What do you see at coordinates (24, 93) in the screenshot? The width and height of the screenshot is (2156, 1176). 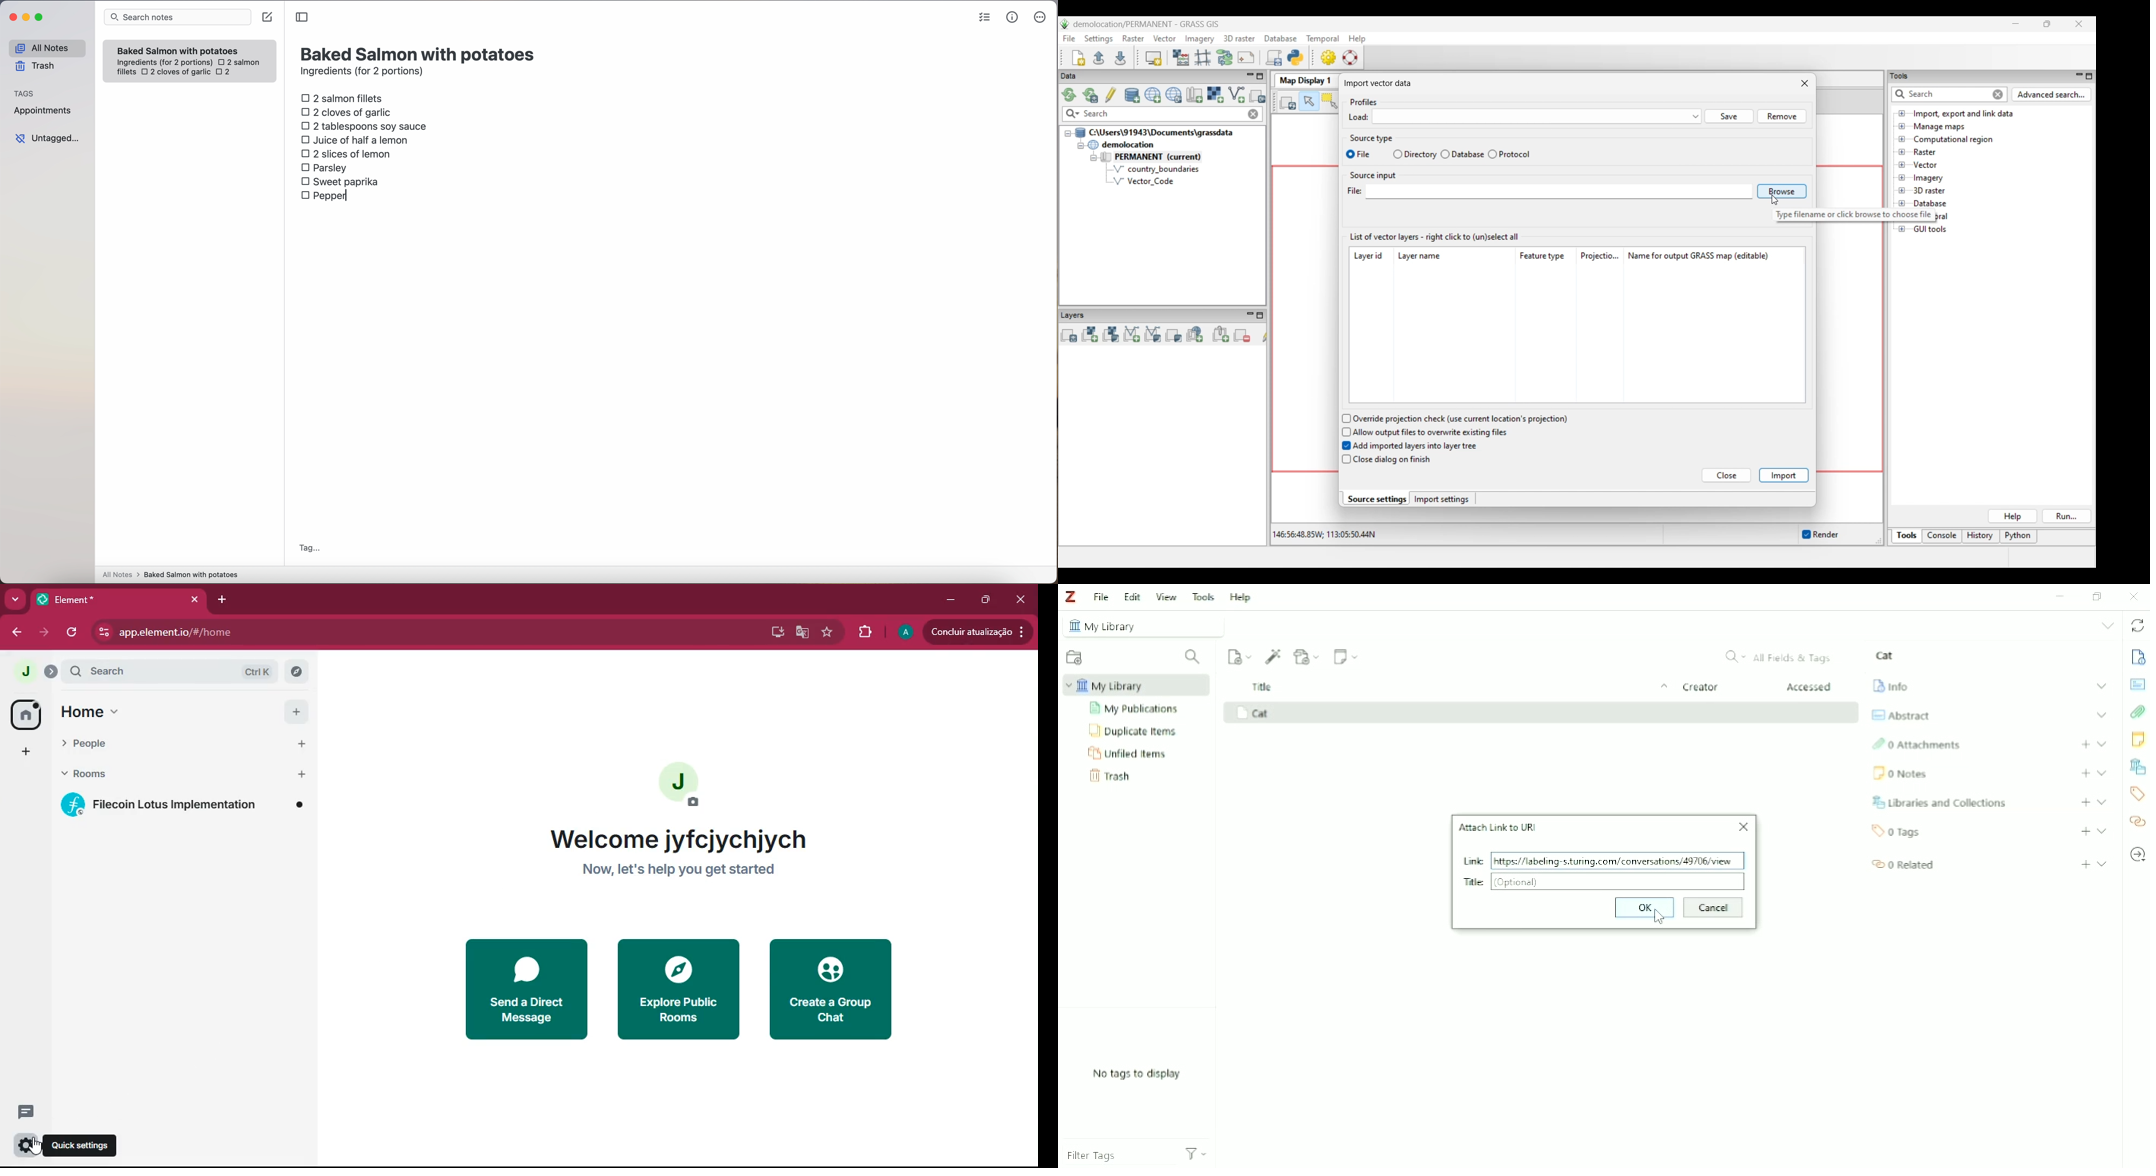 I see `tags` at bounding box center [24, 93].